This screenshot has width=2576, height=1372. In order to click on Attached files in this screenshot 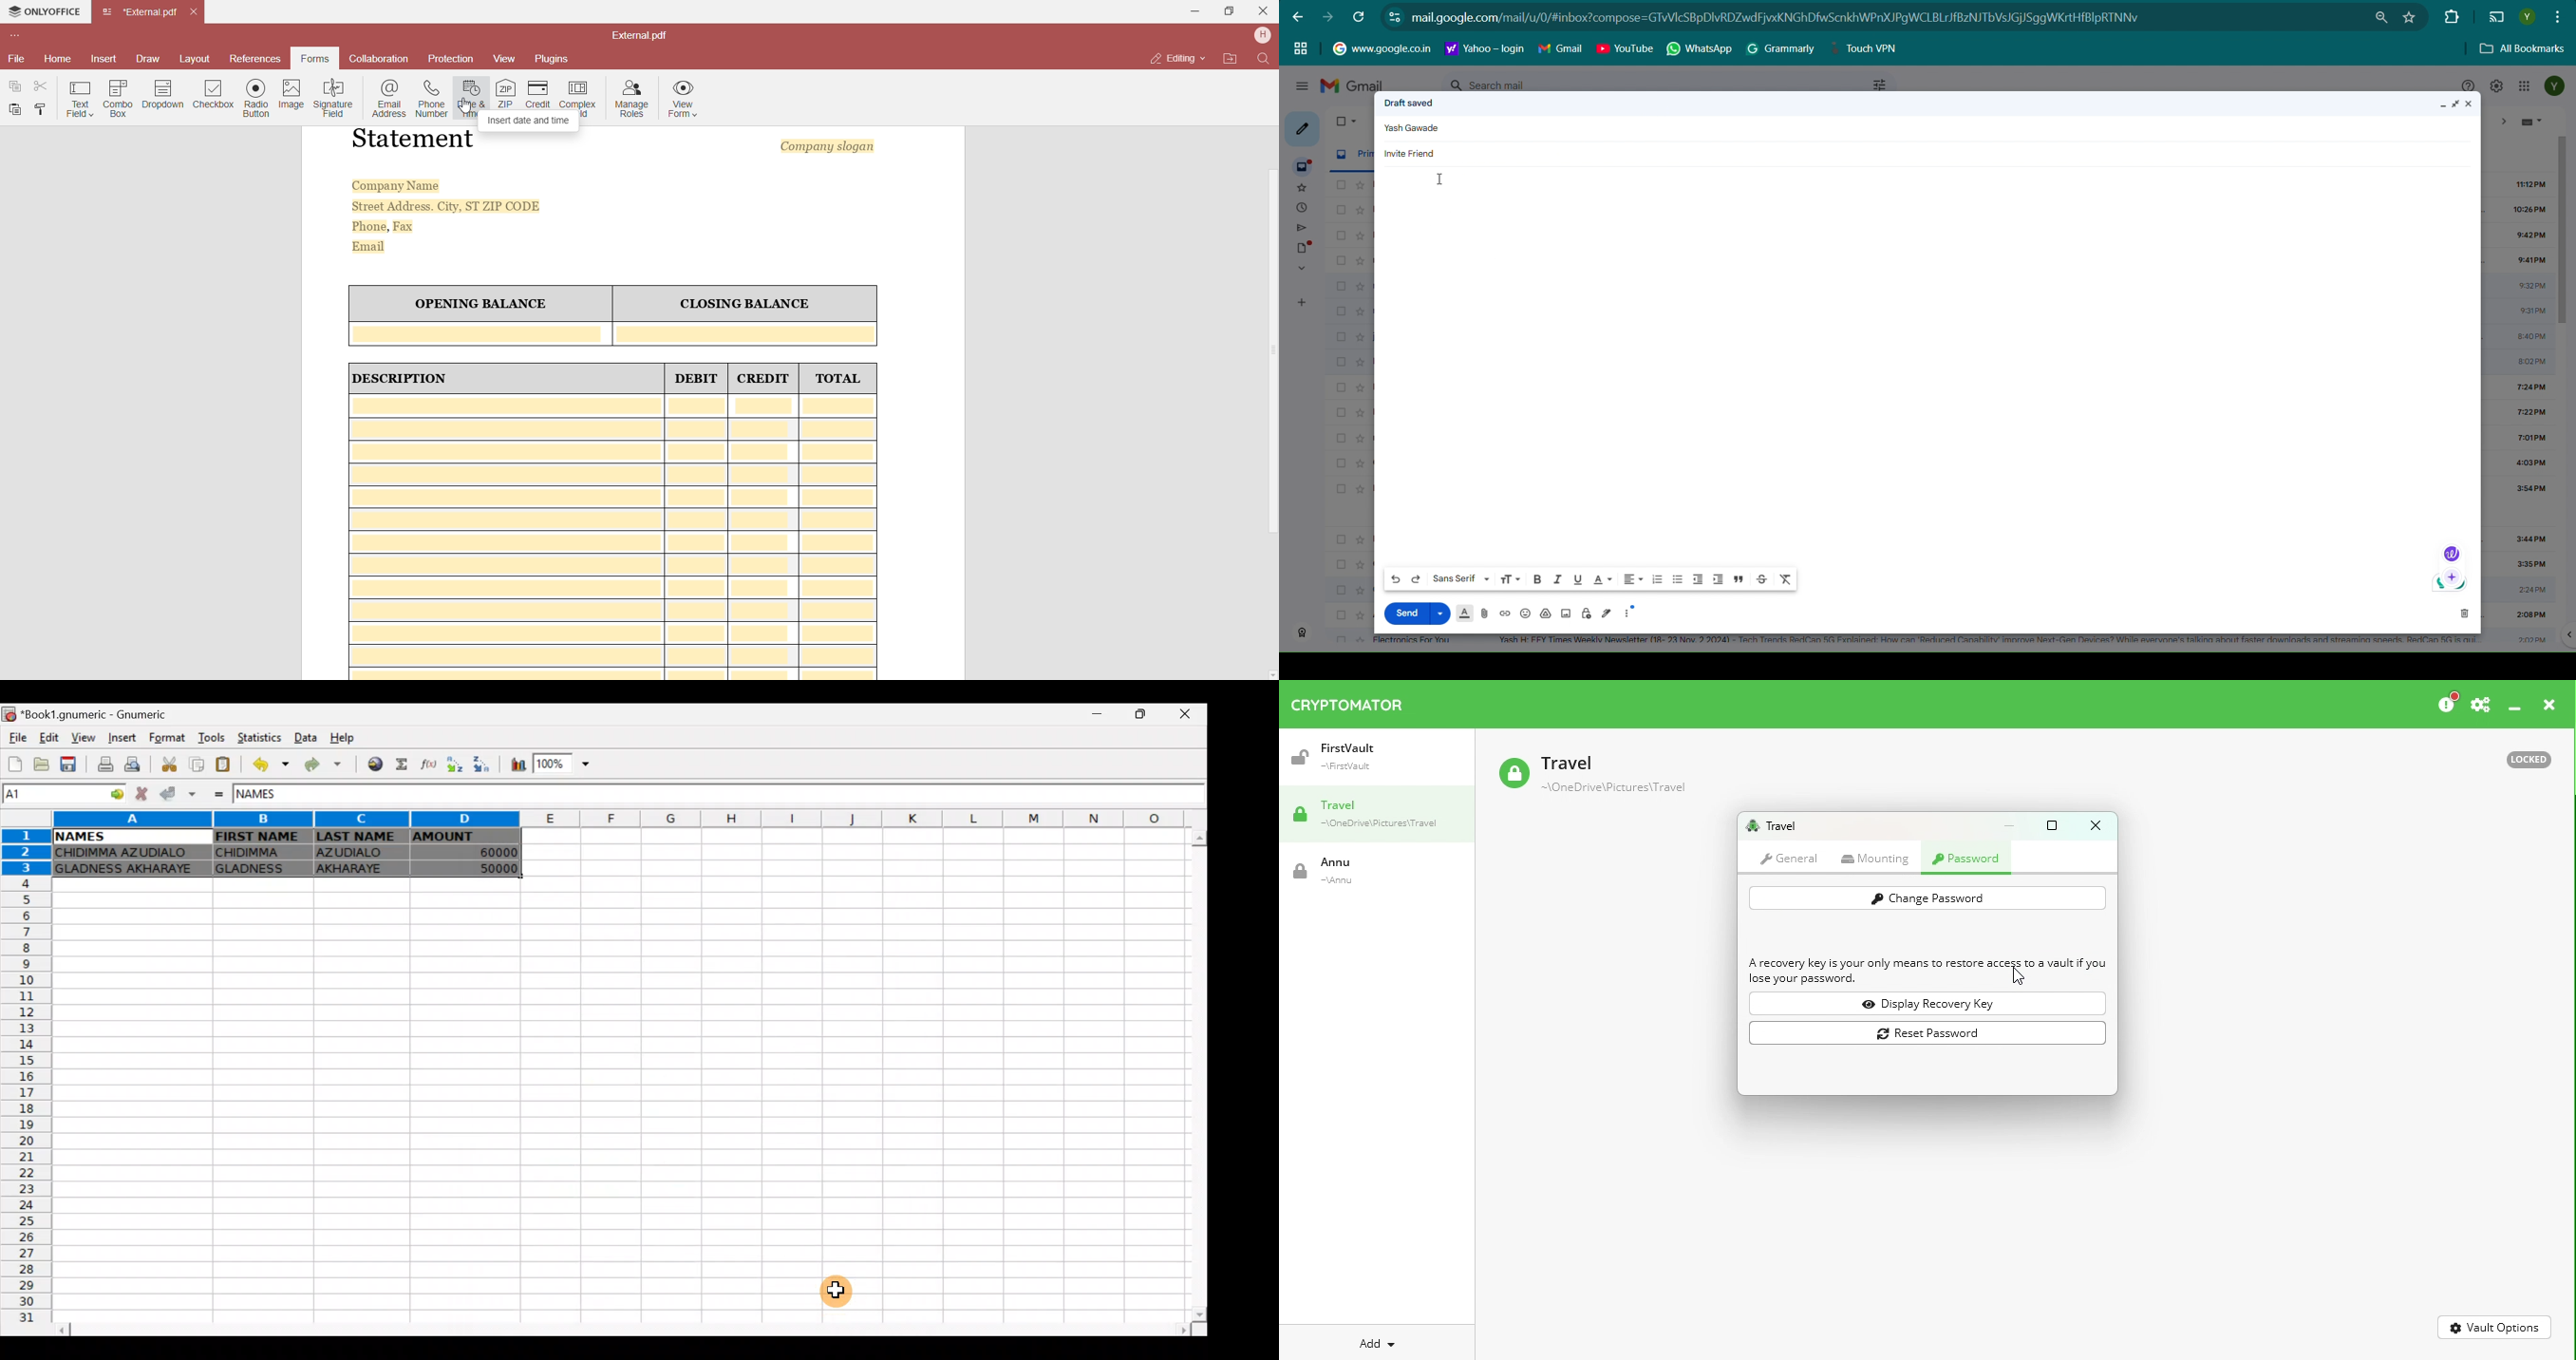, I will do `click(1486, 614)`.